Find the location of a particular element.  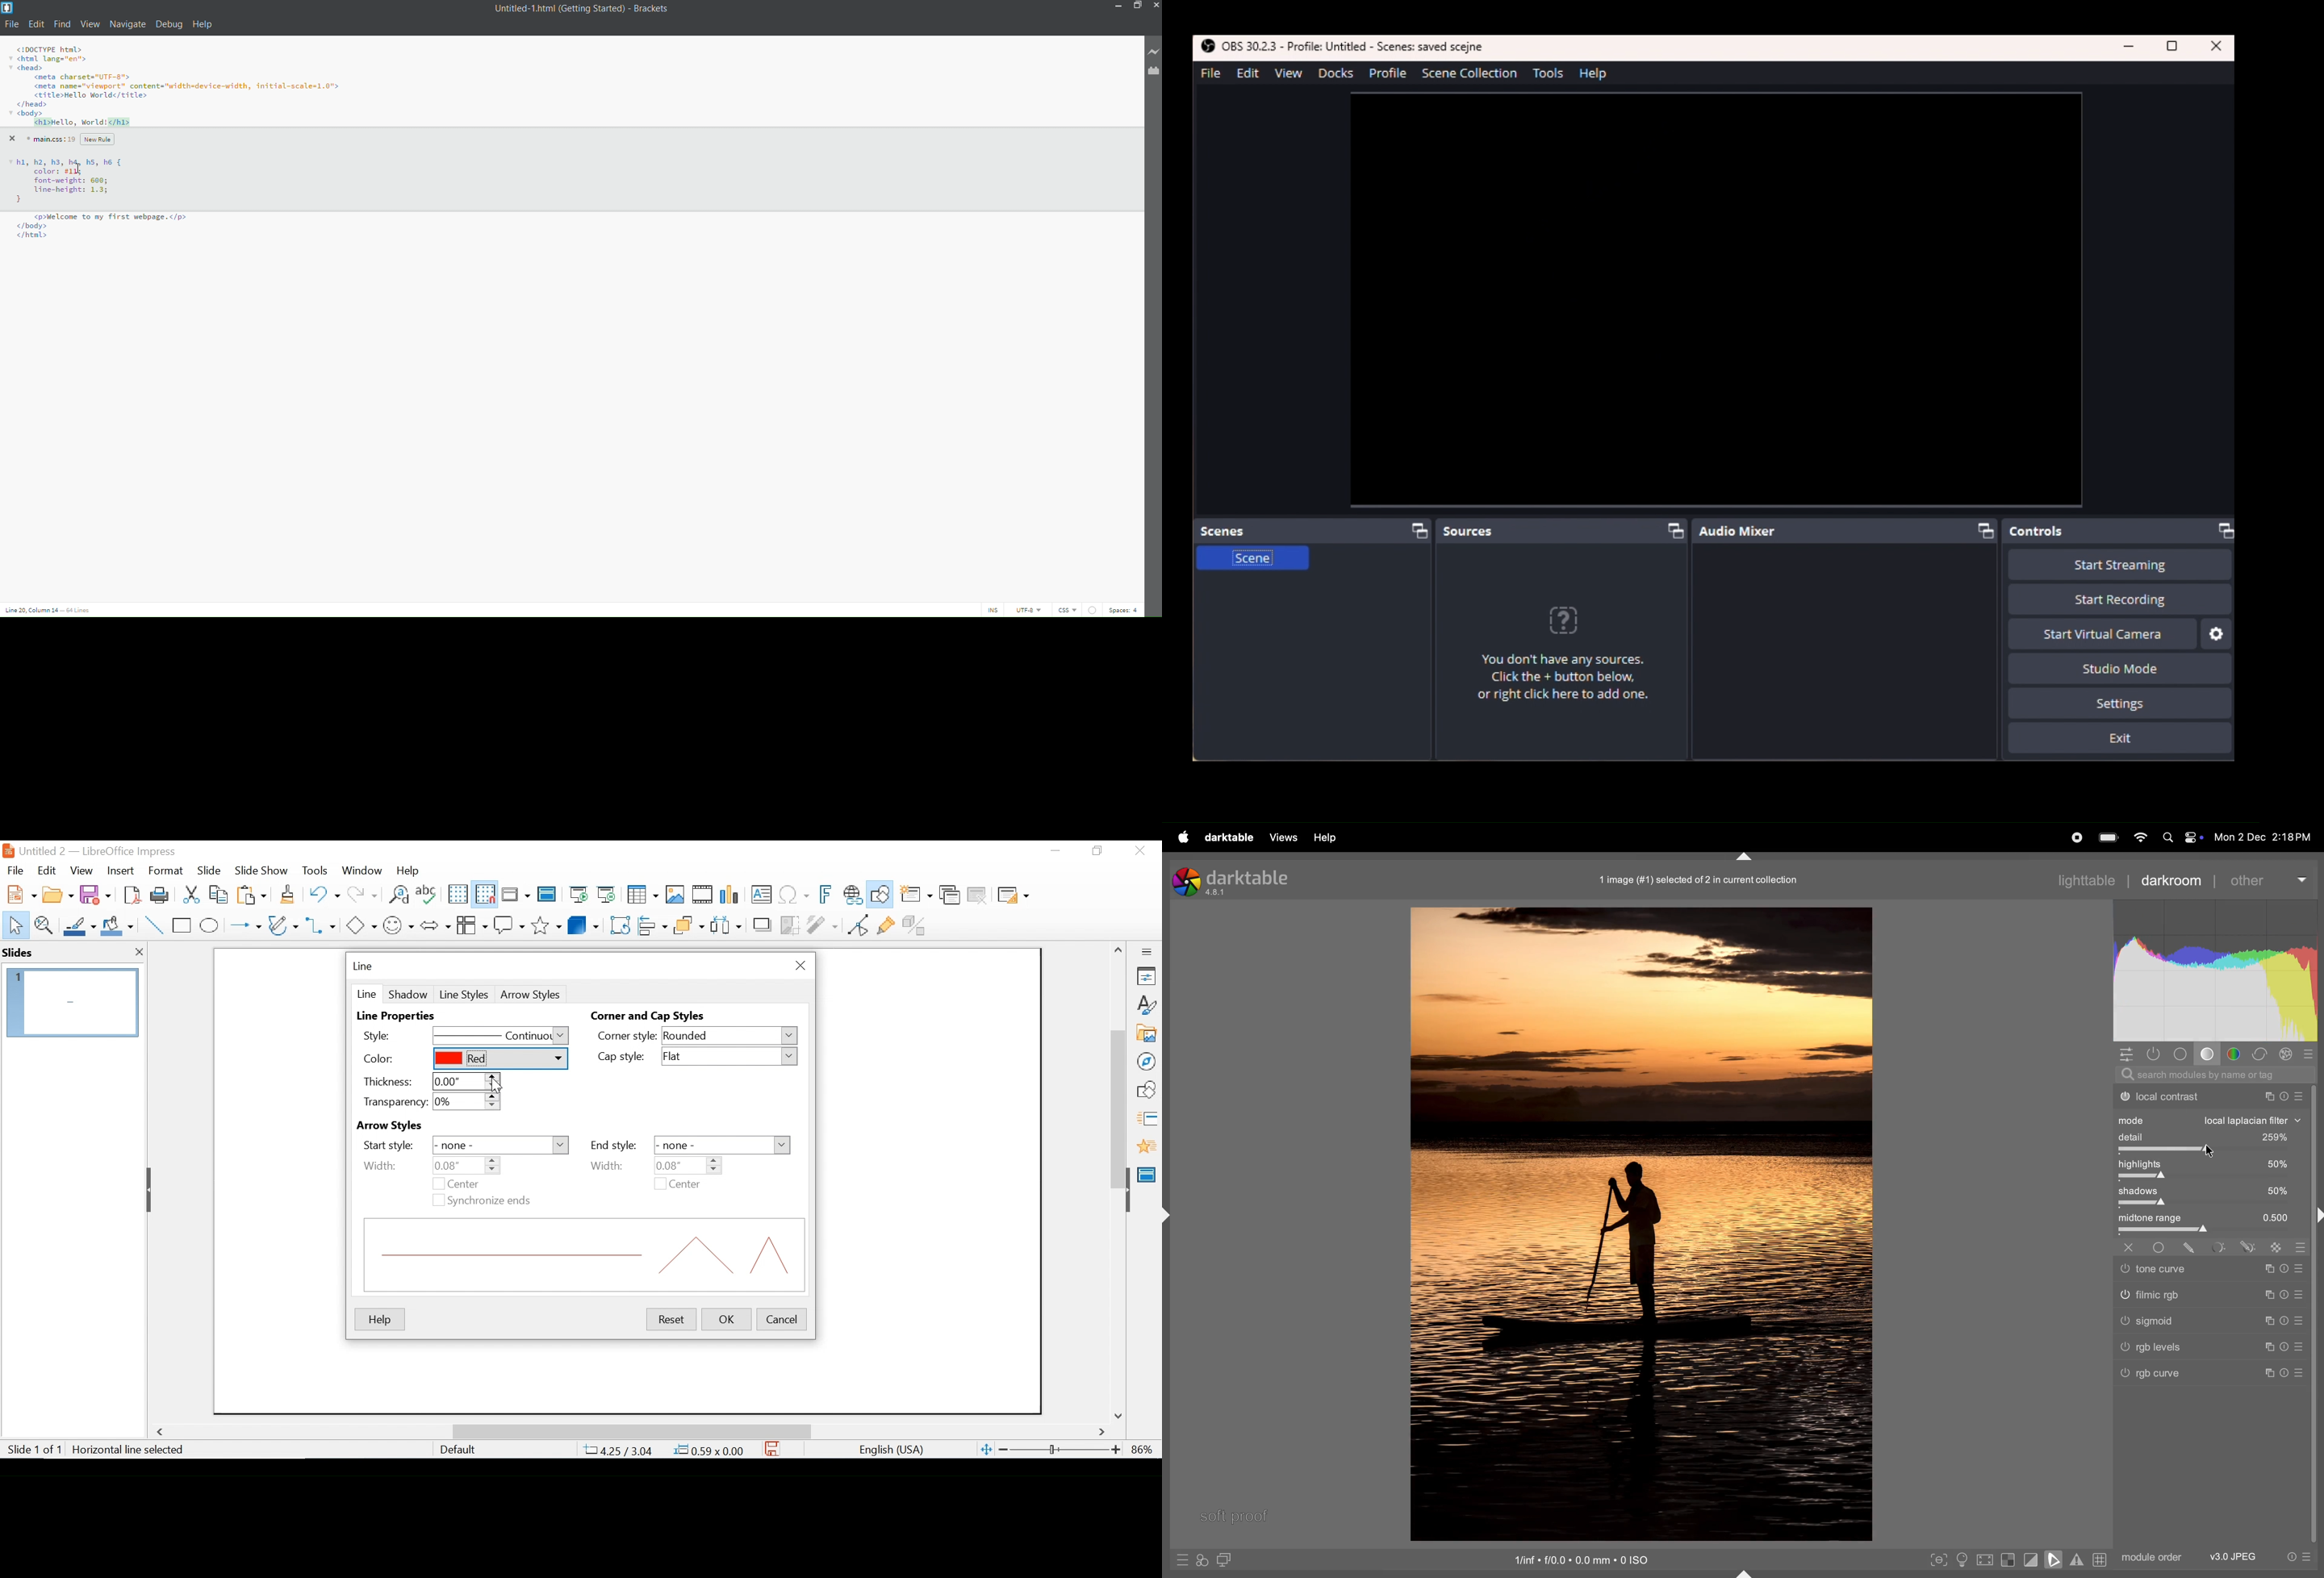

Corner and Cap Styles is located at coordinates (651, 1017).